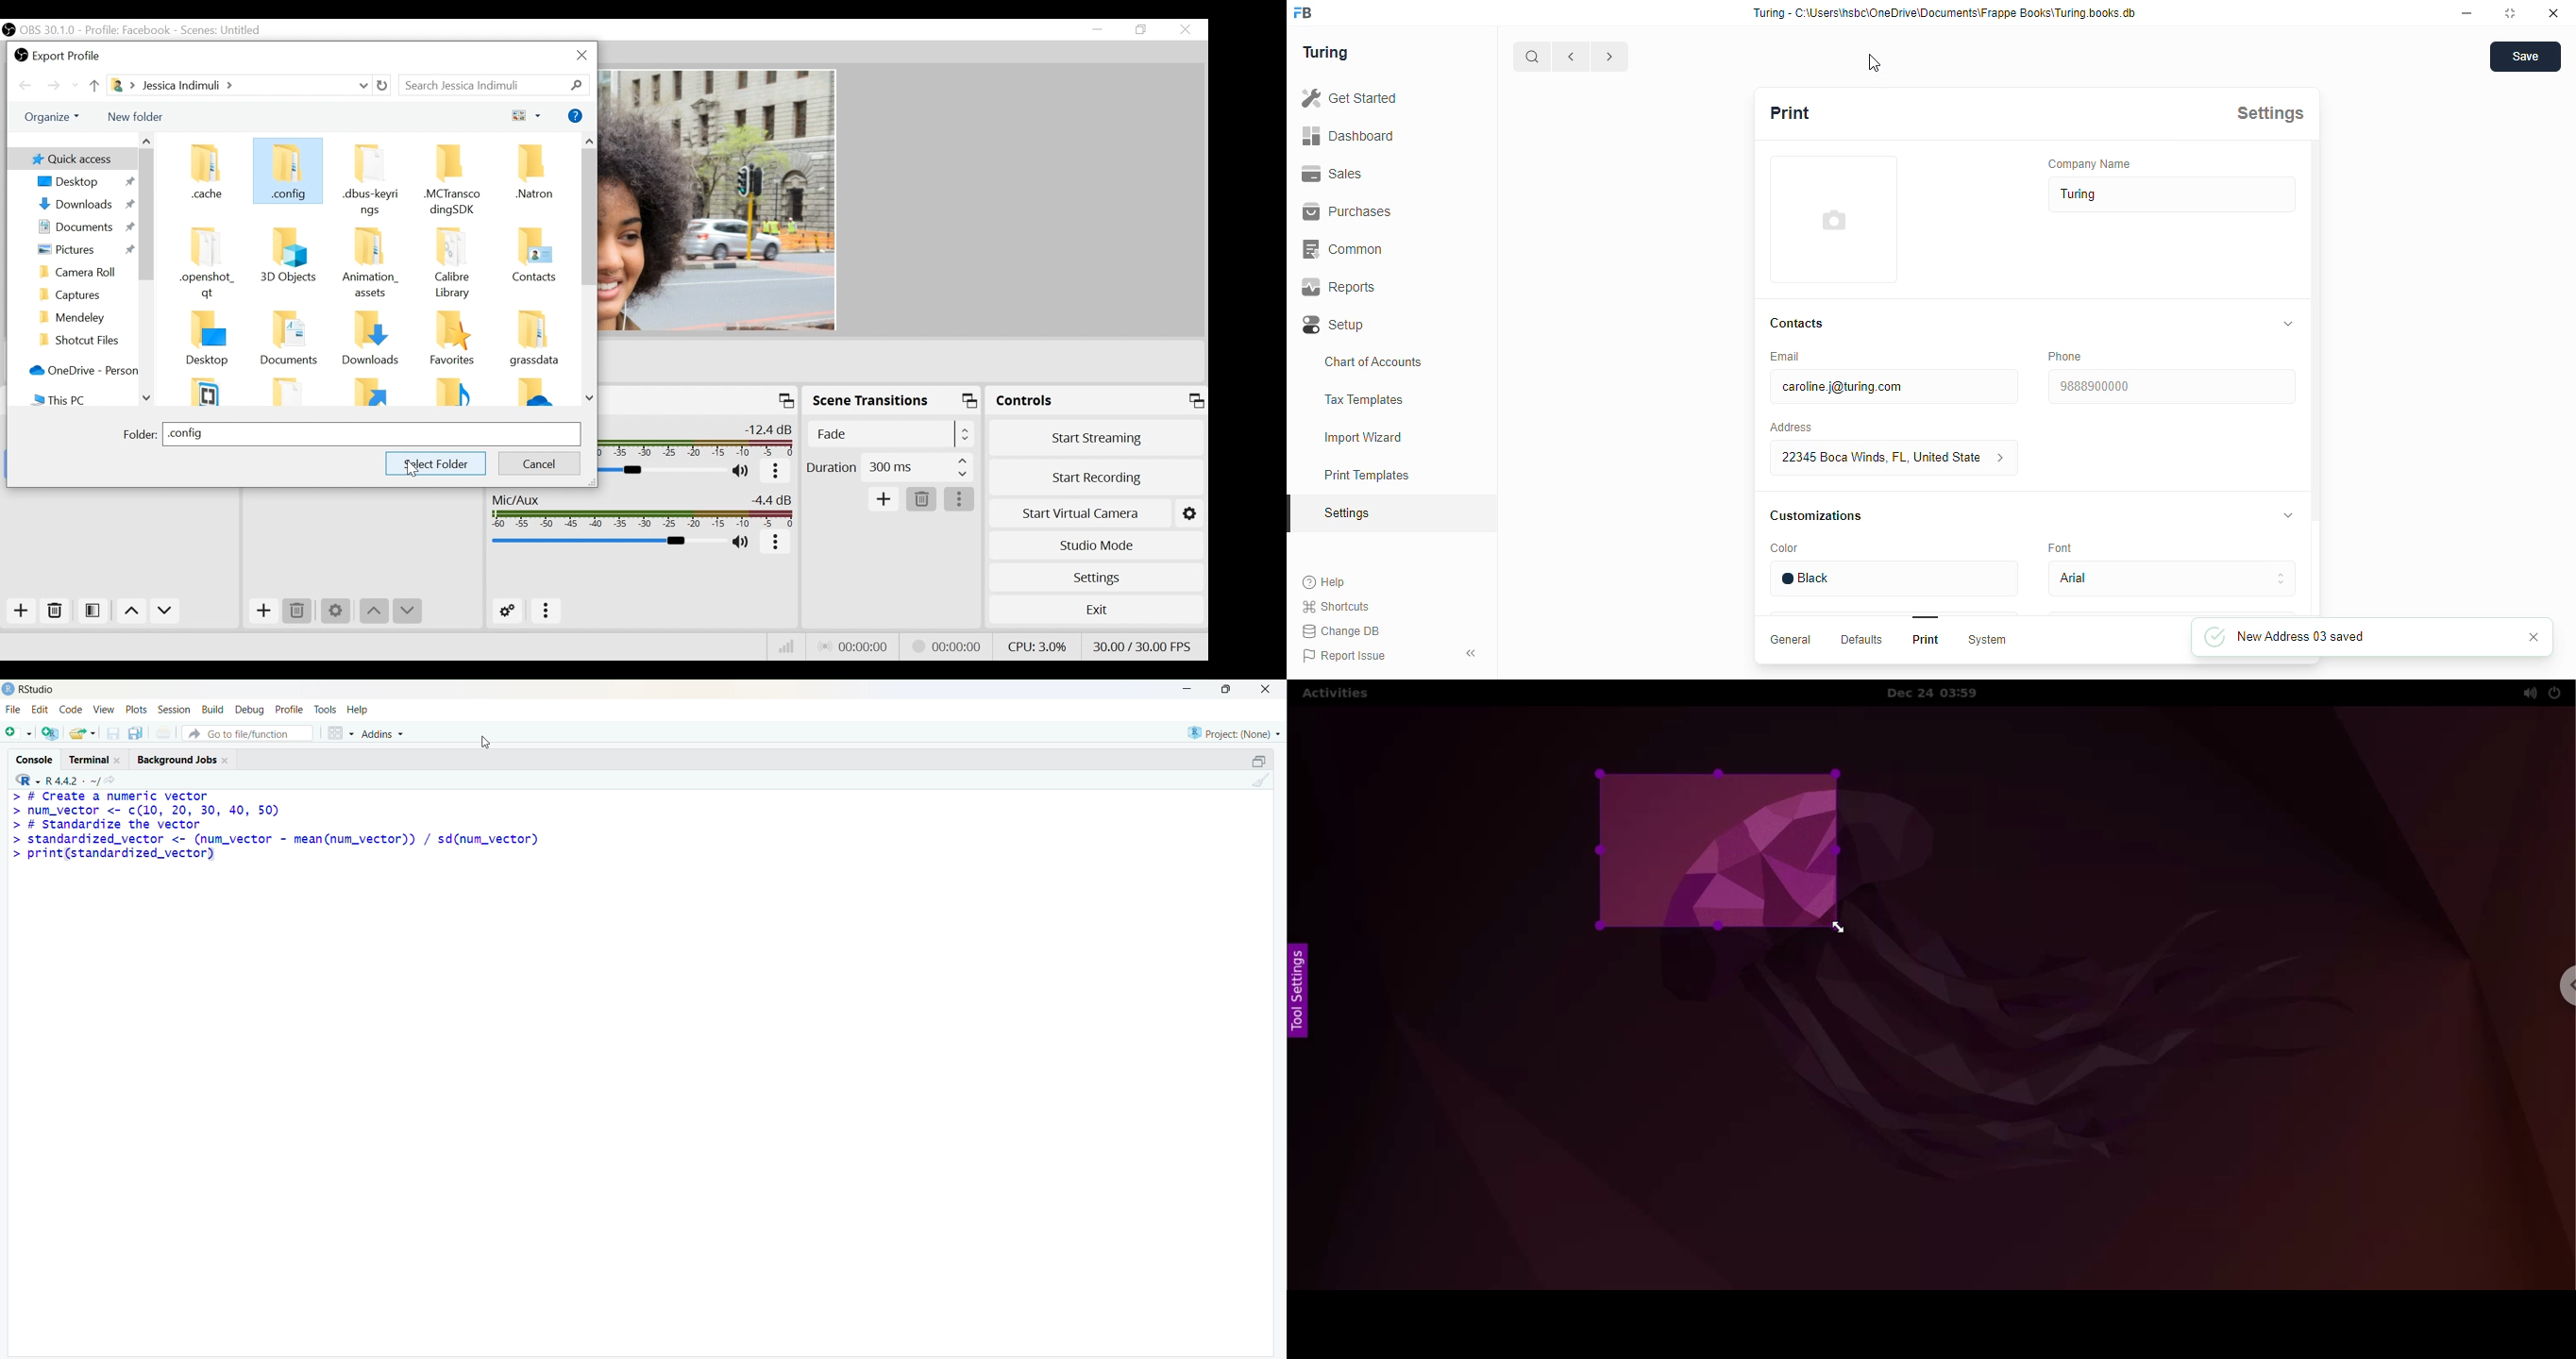  Describe the element at coordinates (373, 392) in the screenshot. I see `Folder` at that location.